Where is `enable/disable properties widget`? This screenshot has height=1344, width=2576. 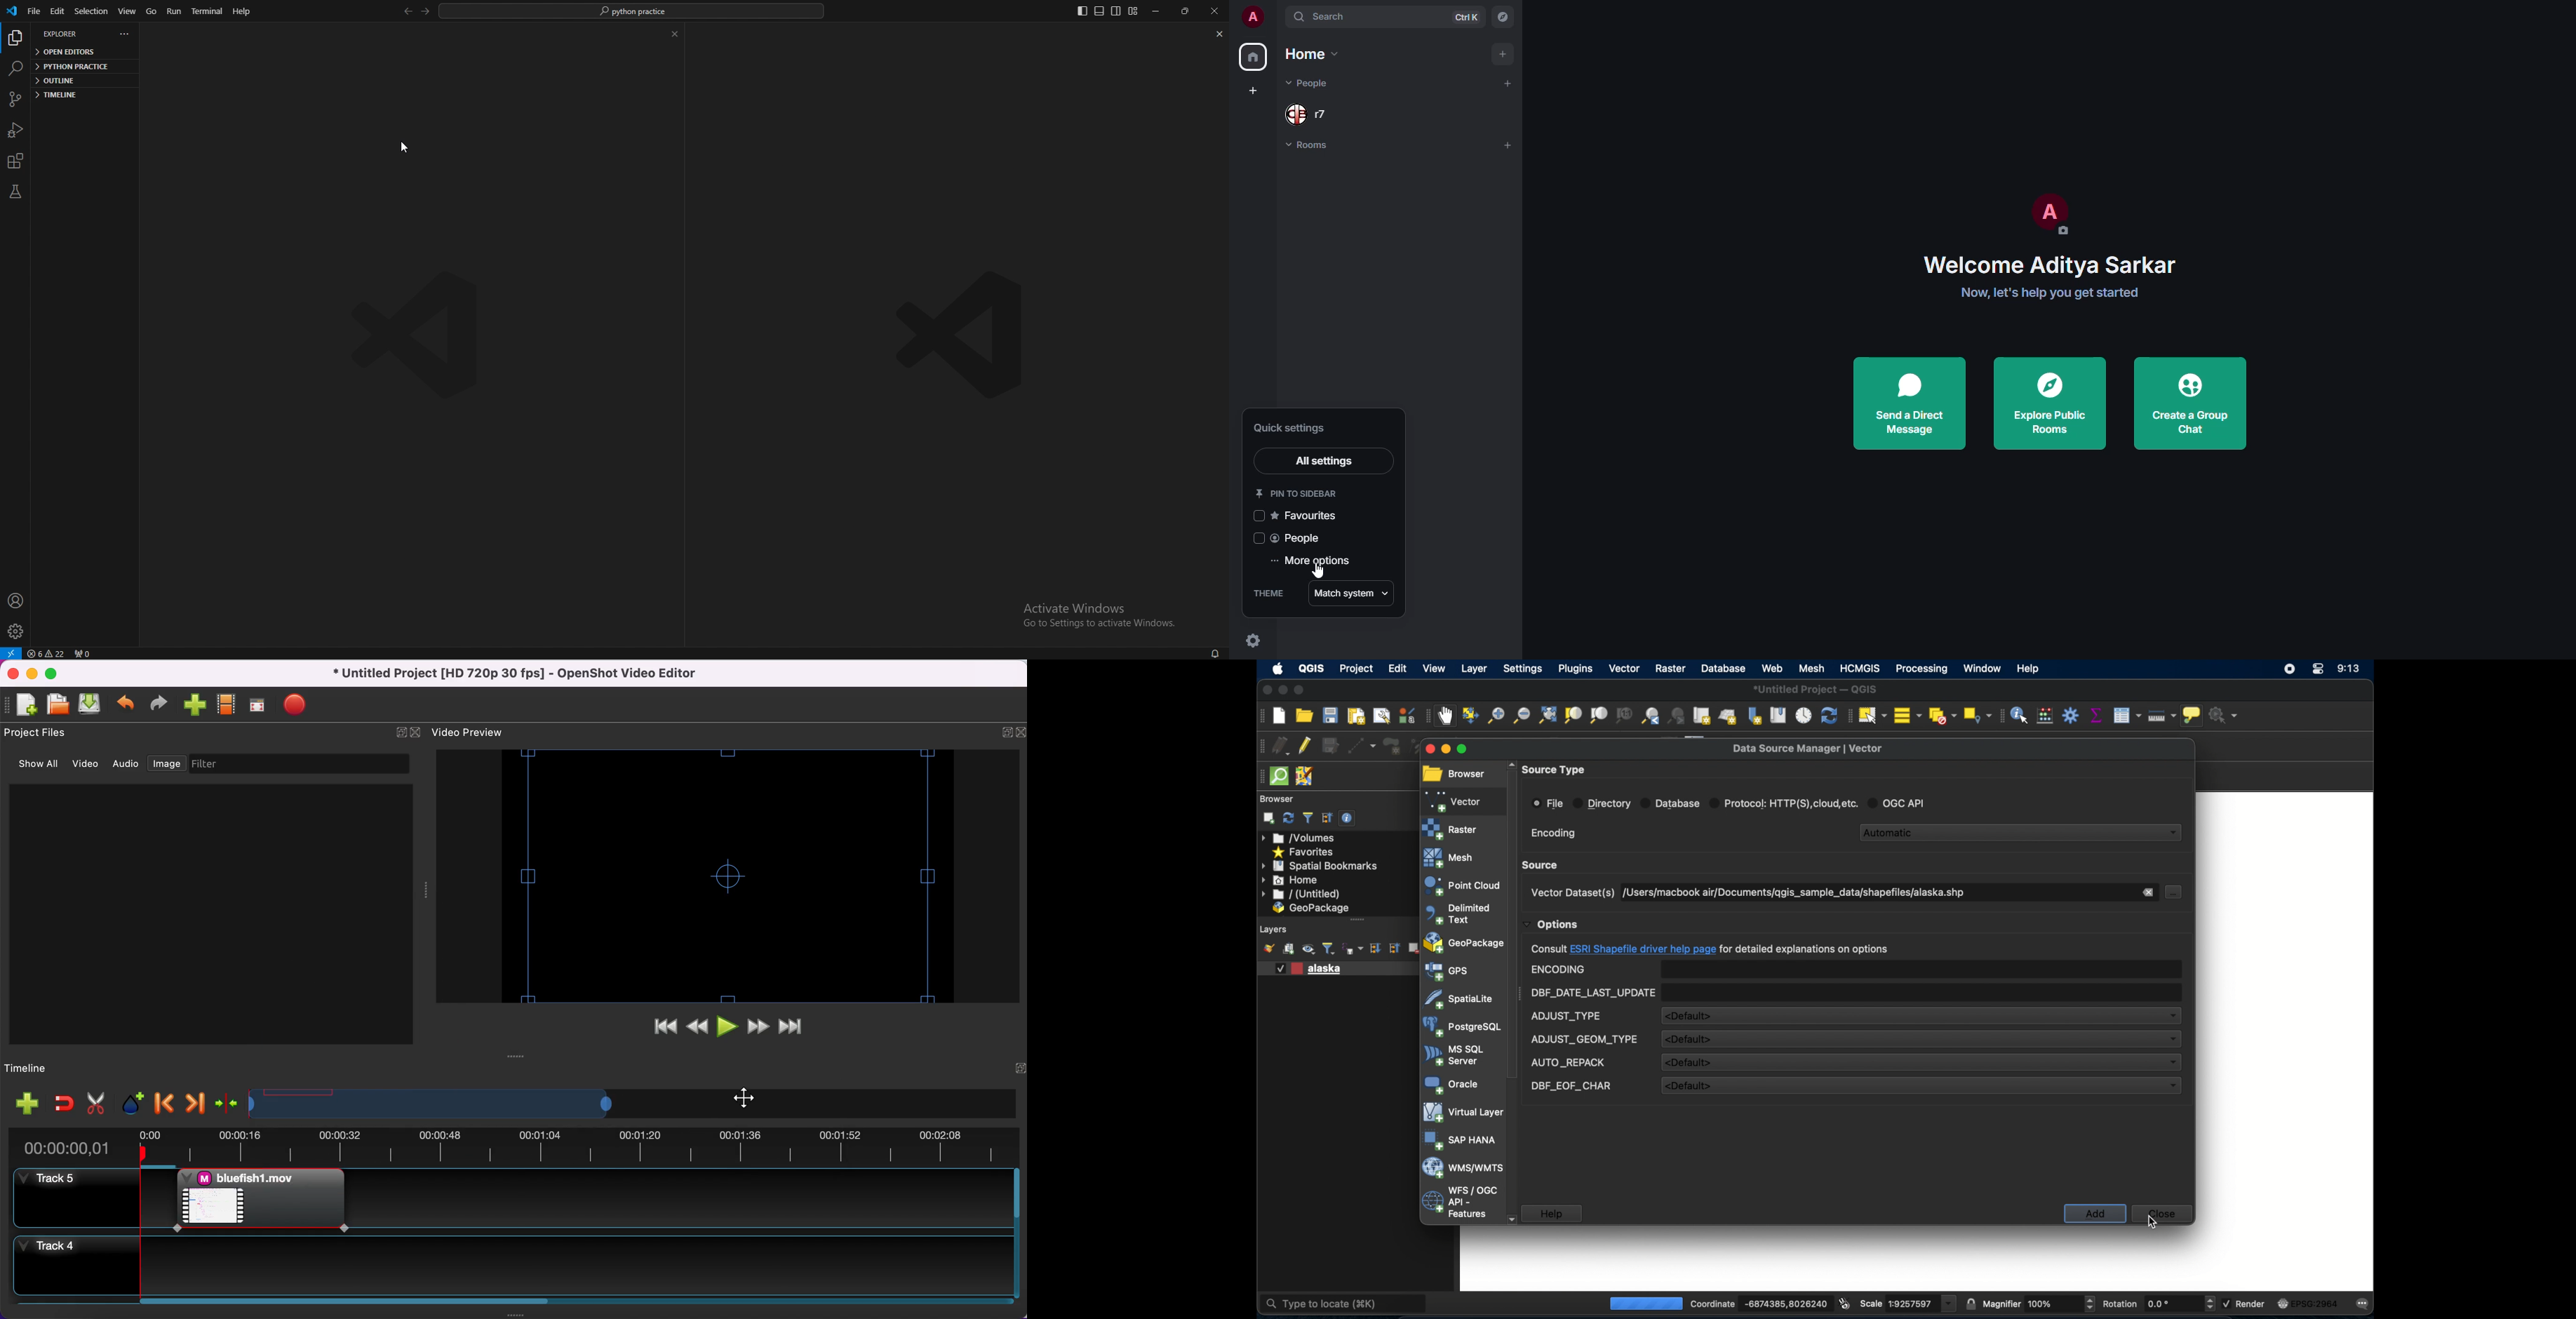
enable/disable properties widget is located at coordinates (1349, 820).